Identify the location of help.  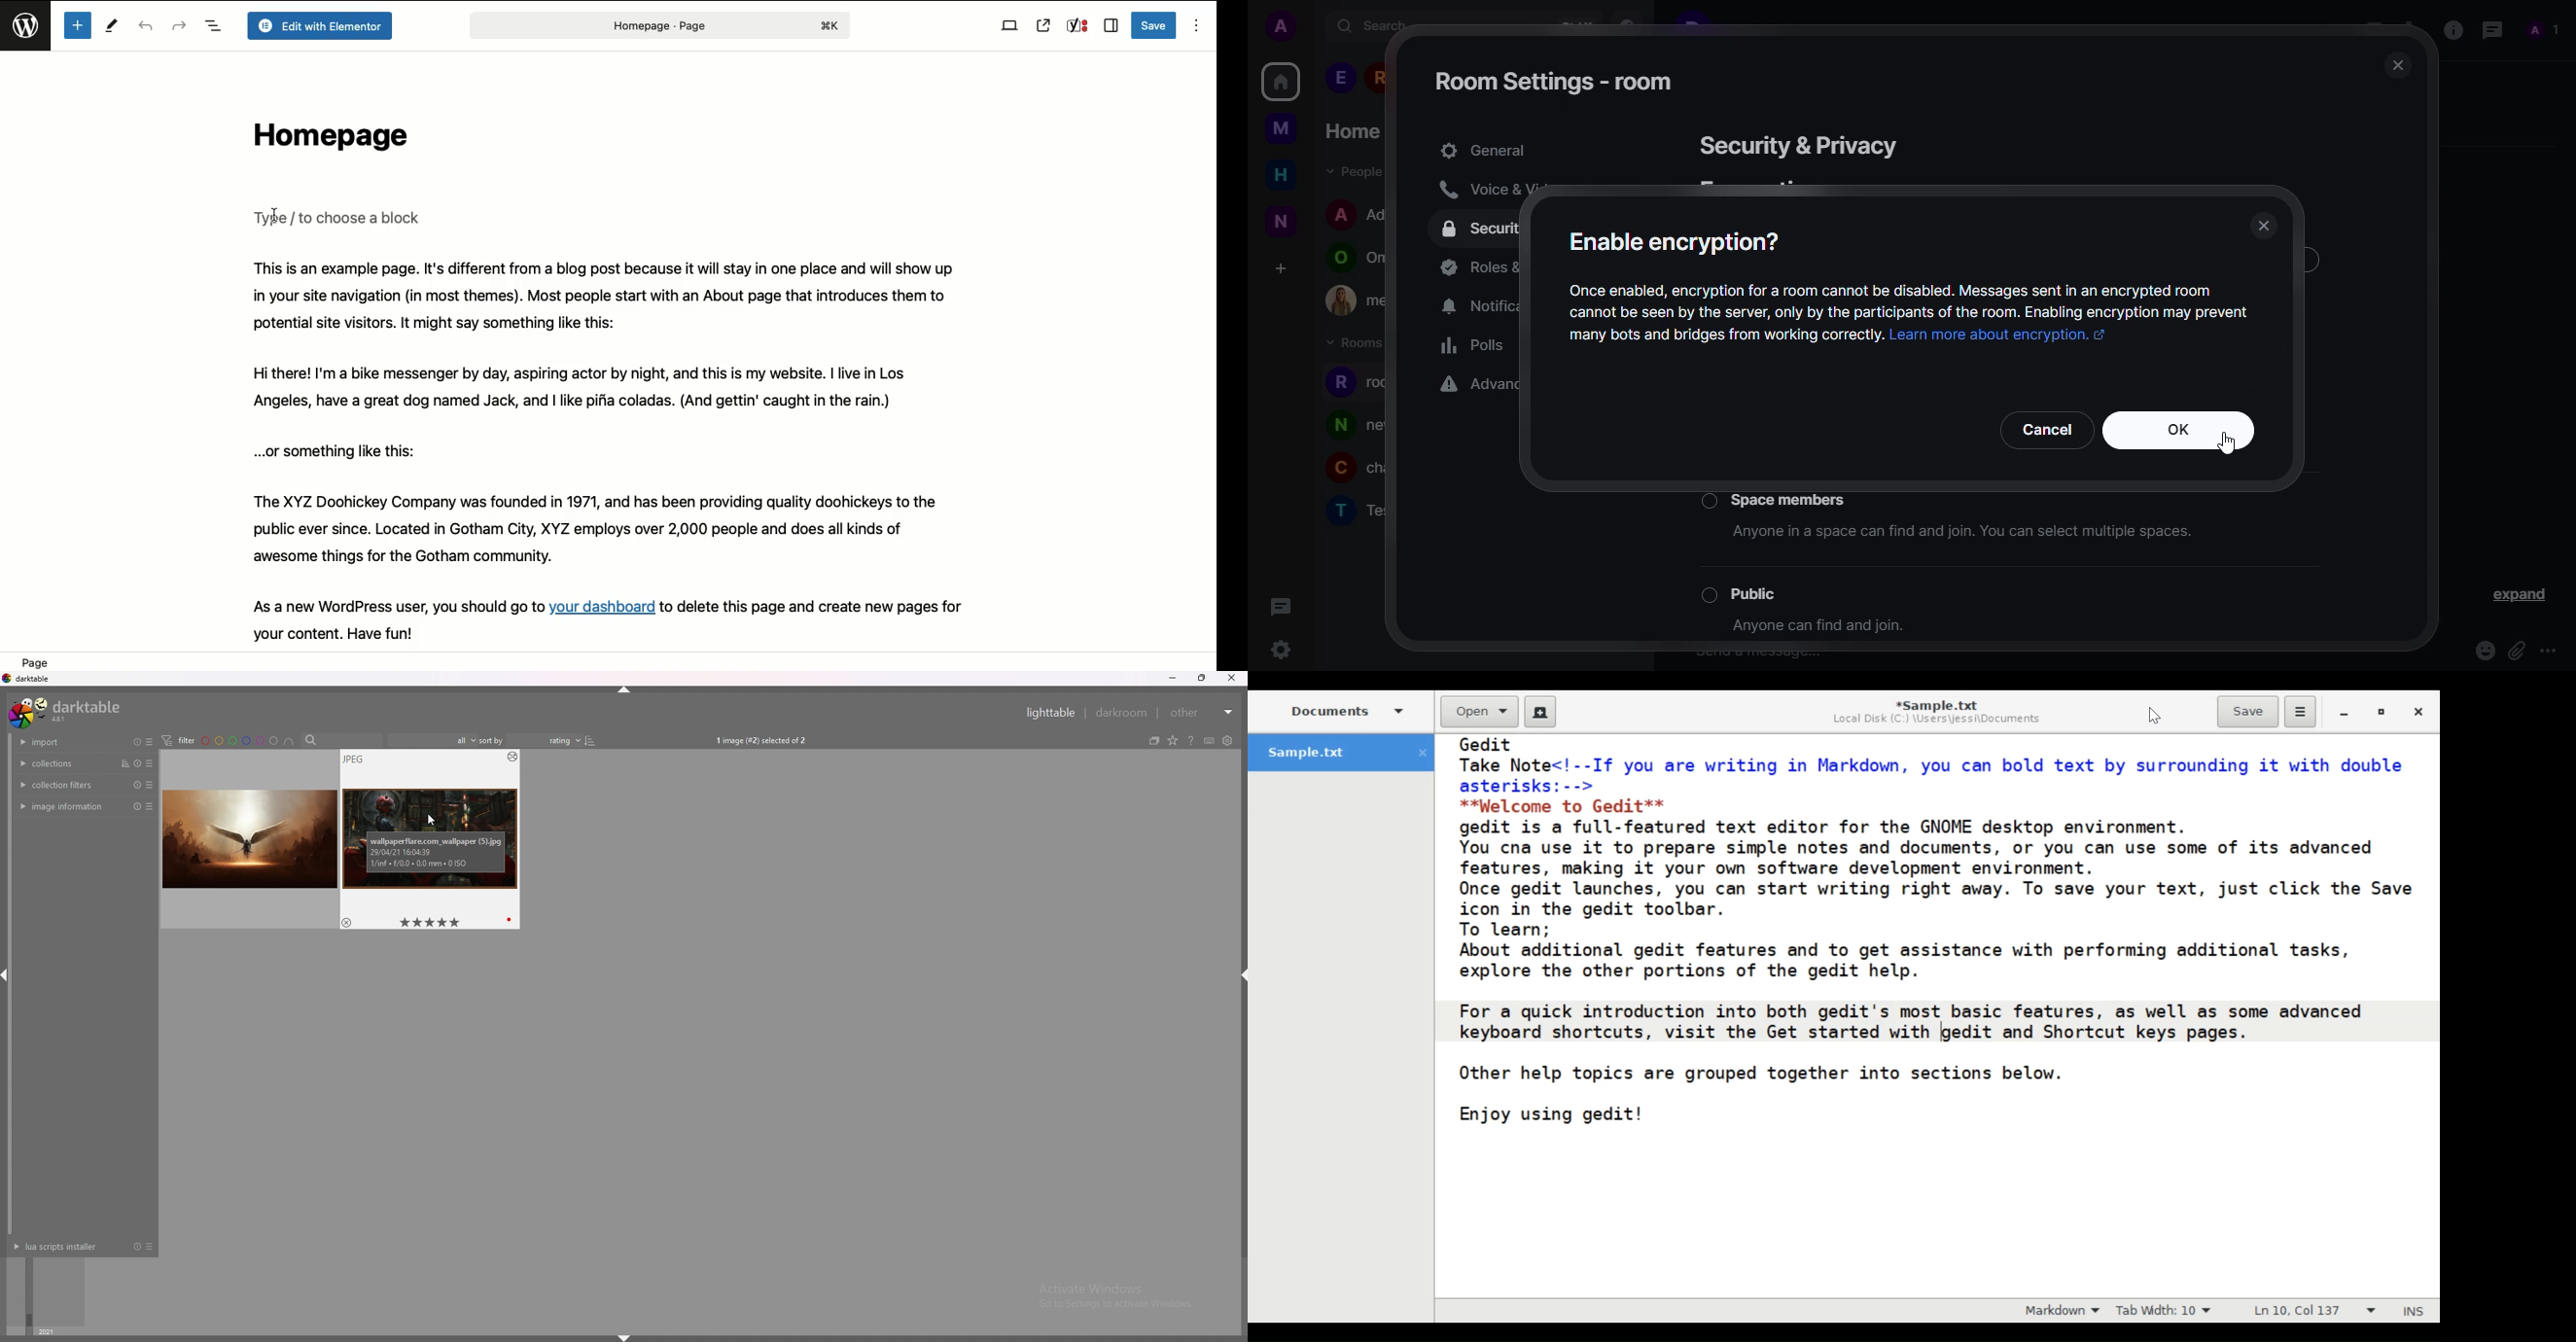
(1192, 741).